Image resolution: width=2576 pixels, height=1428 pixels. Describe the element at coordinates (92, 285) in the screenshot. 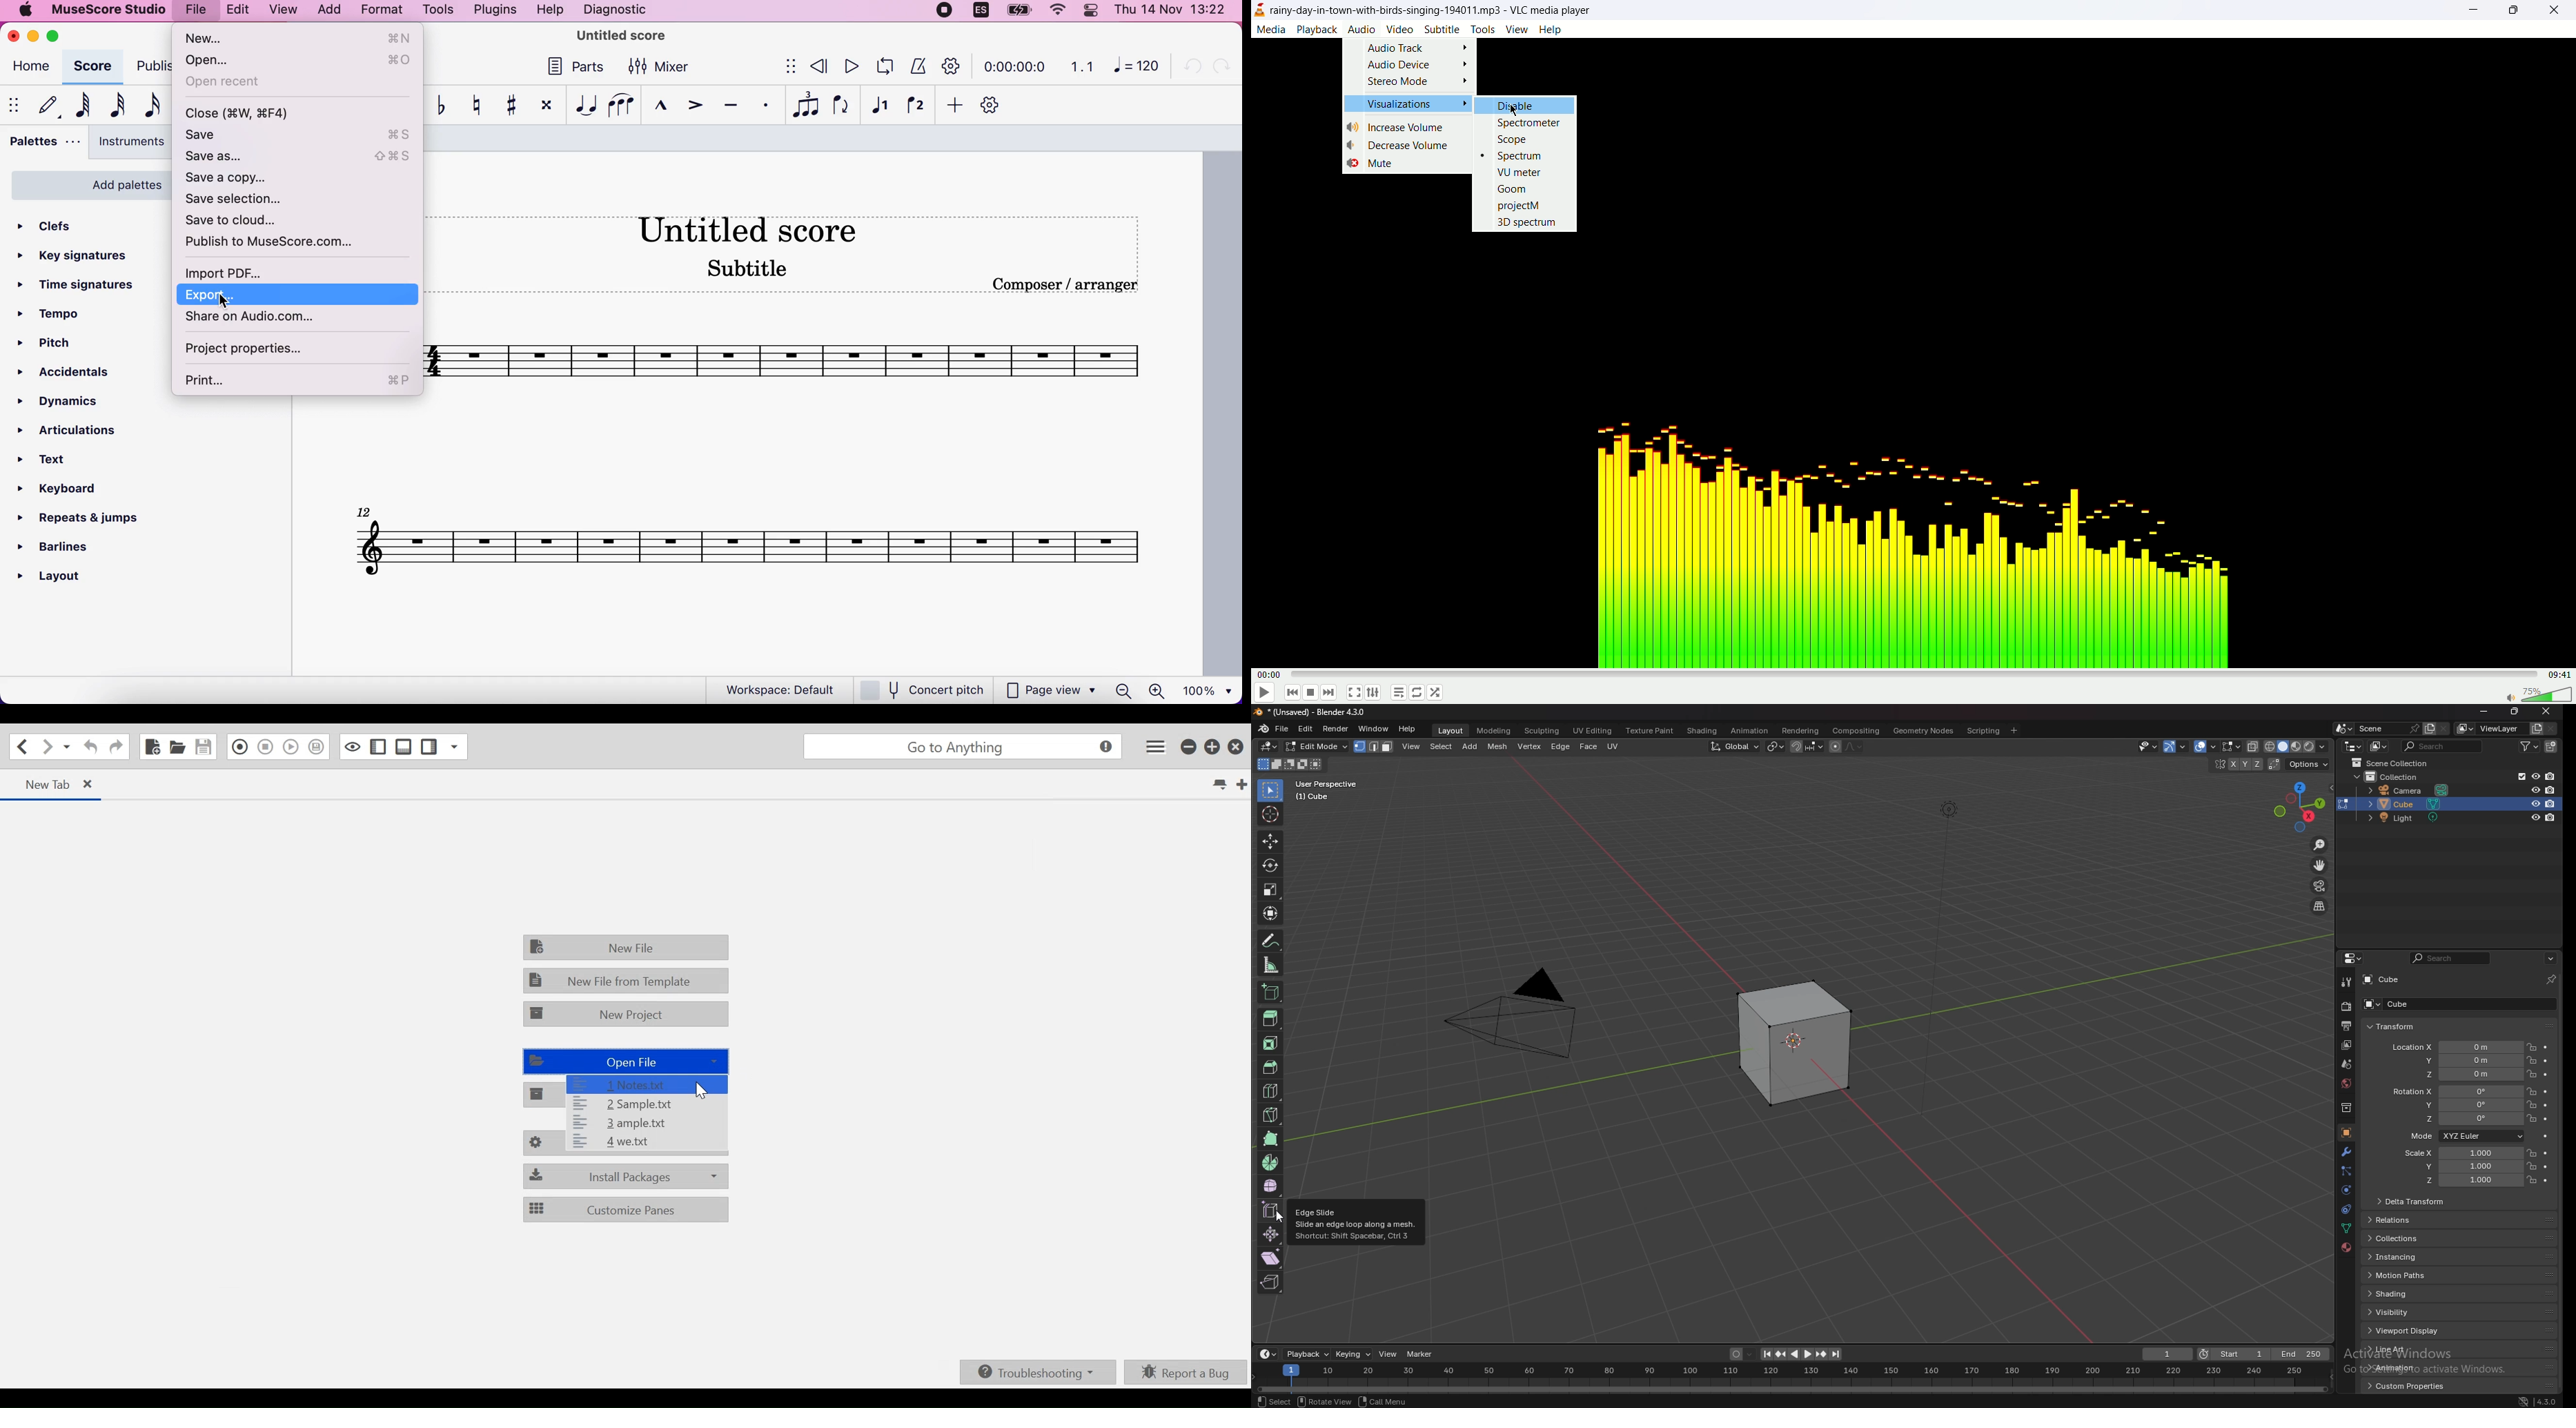

I see `time signatures` at that location.